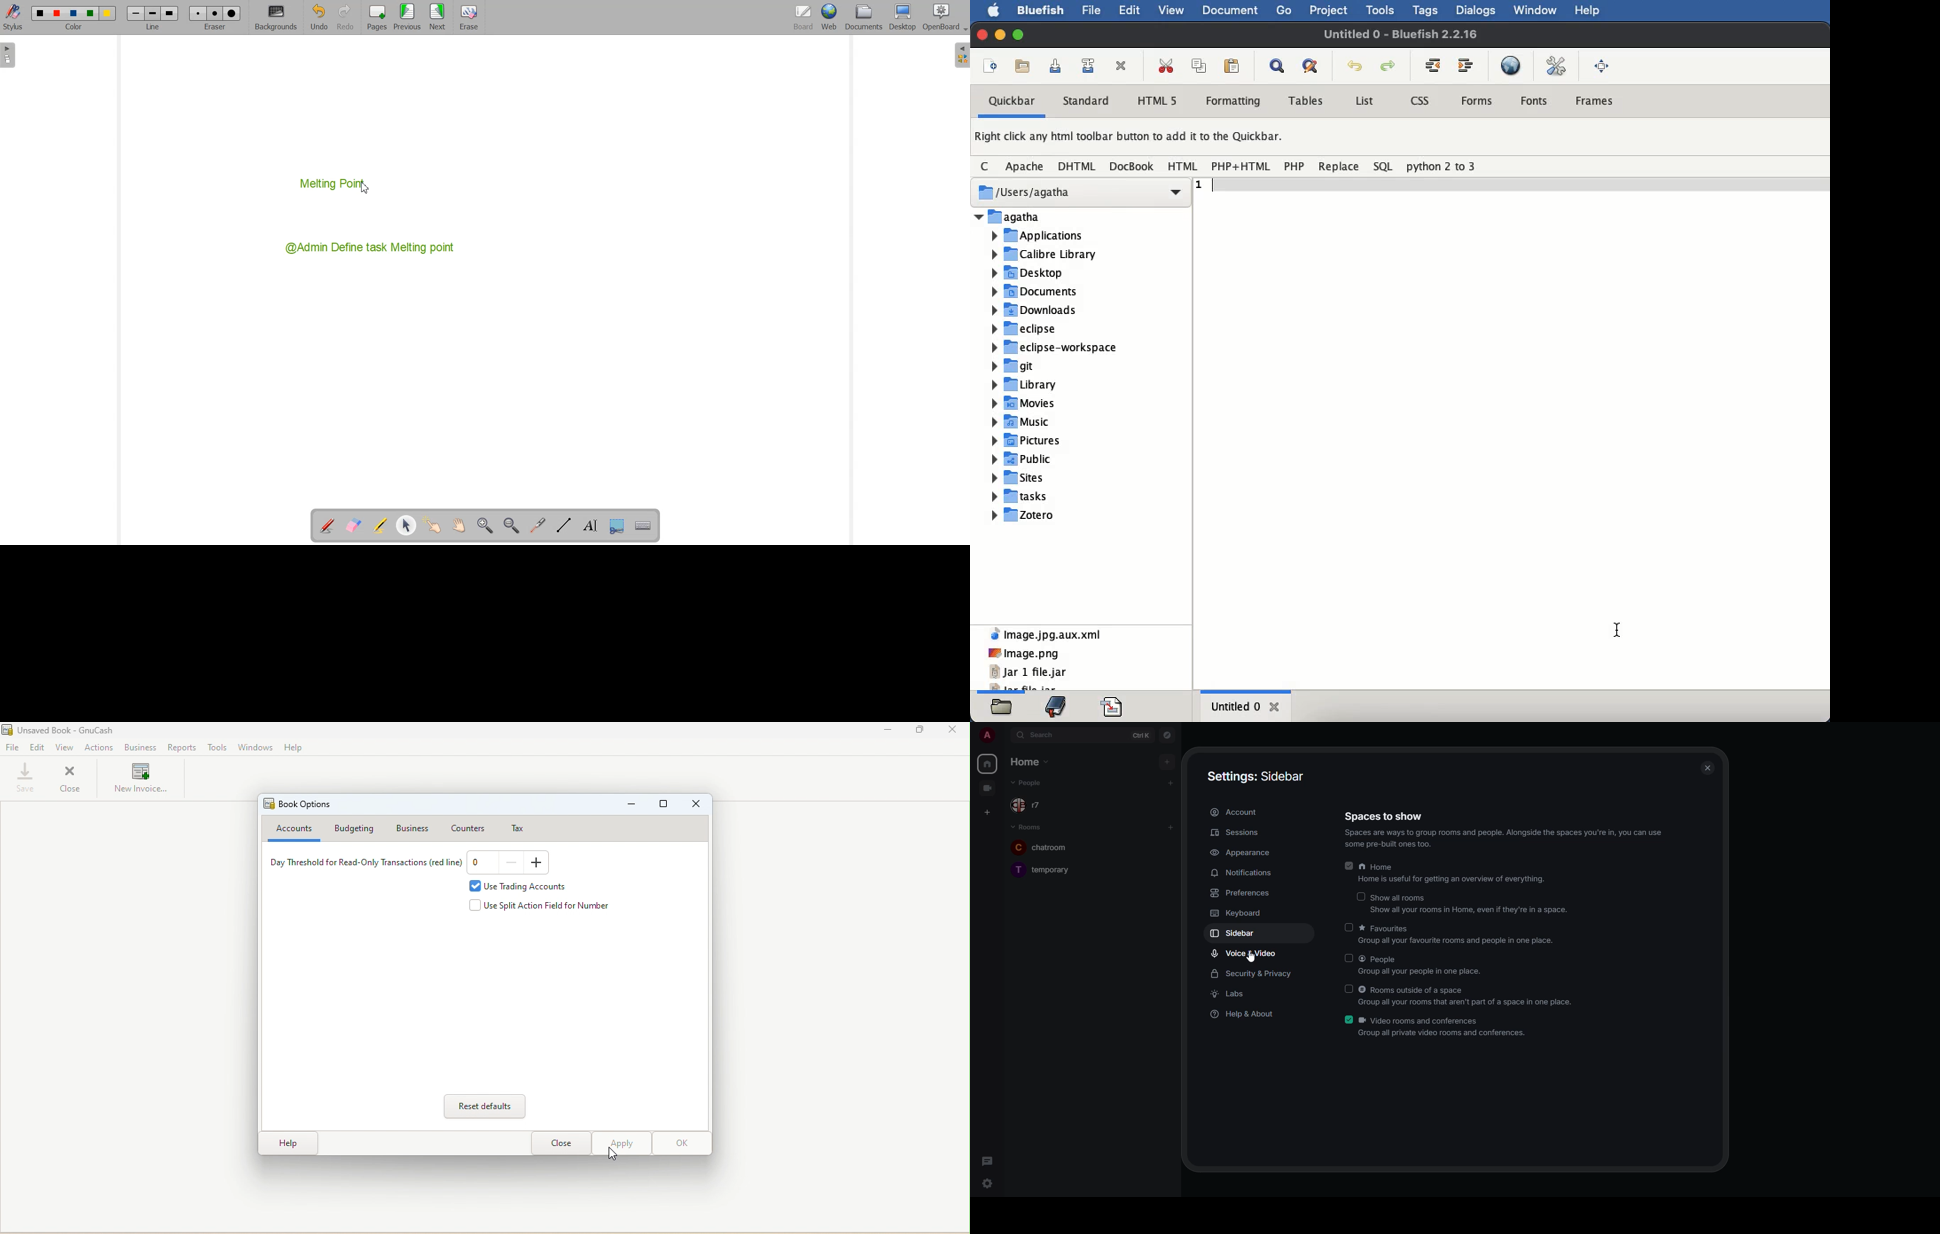 The width and height of the screenshot is (1960, 1260). I want to click on click to enable, so click(1349, 989).